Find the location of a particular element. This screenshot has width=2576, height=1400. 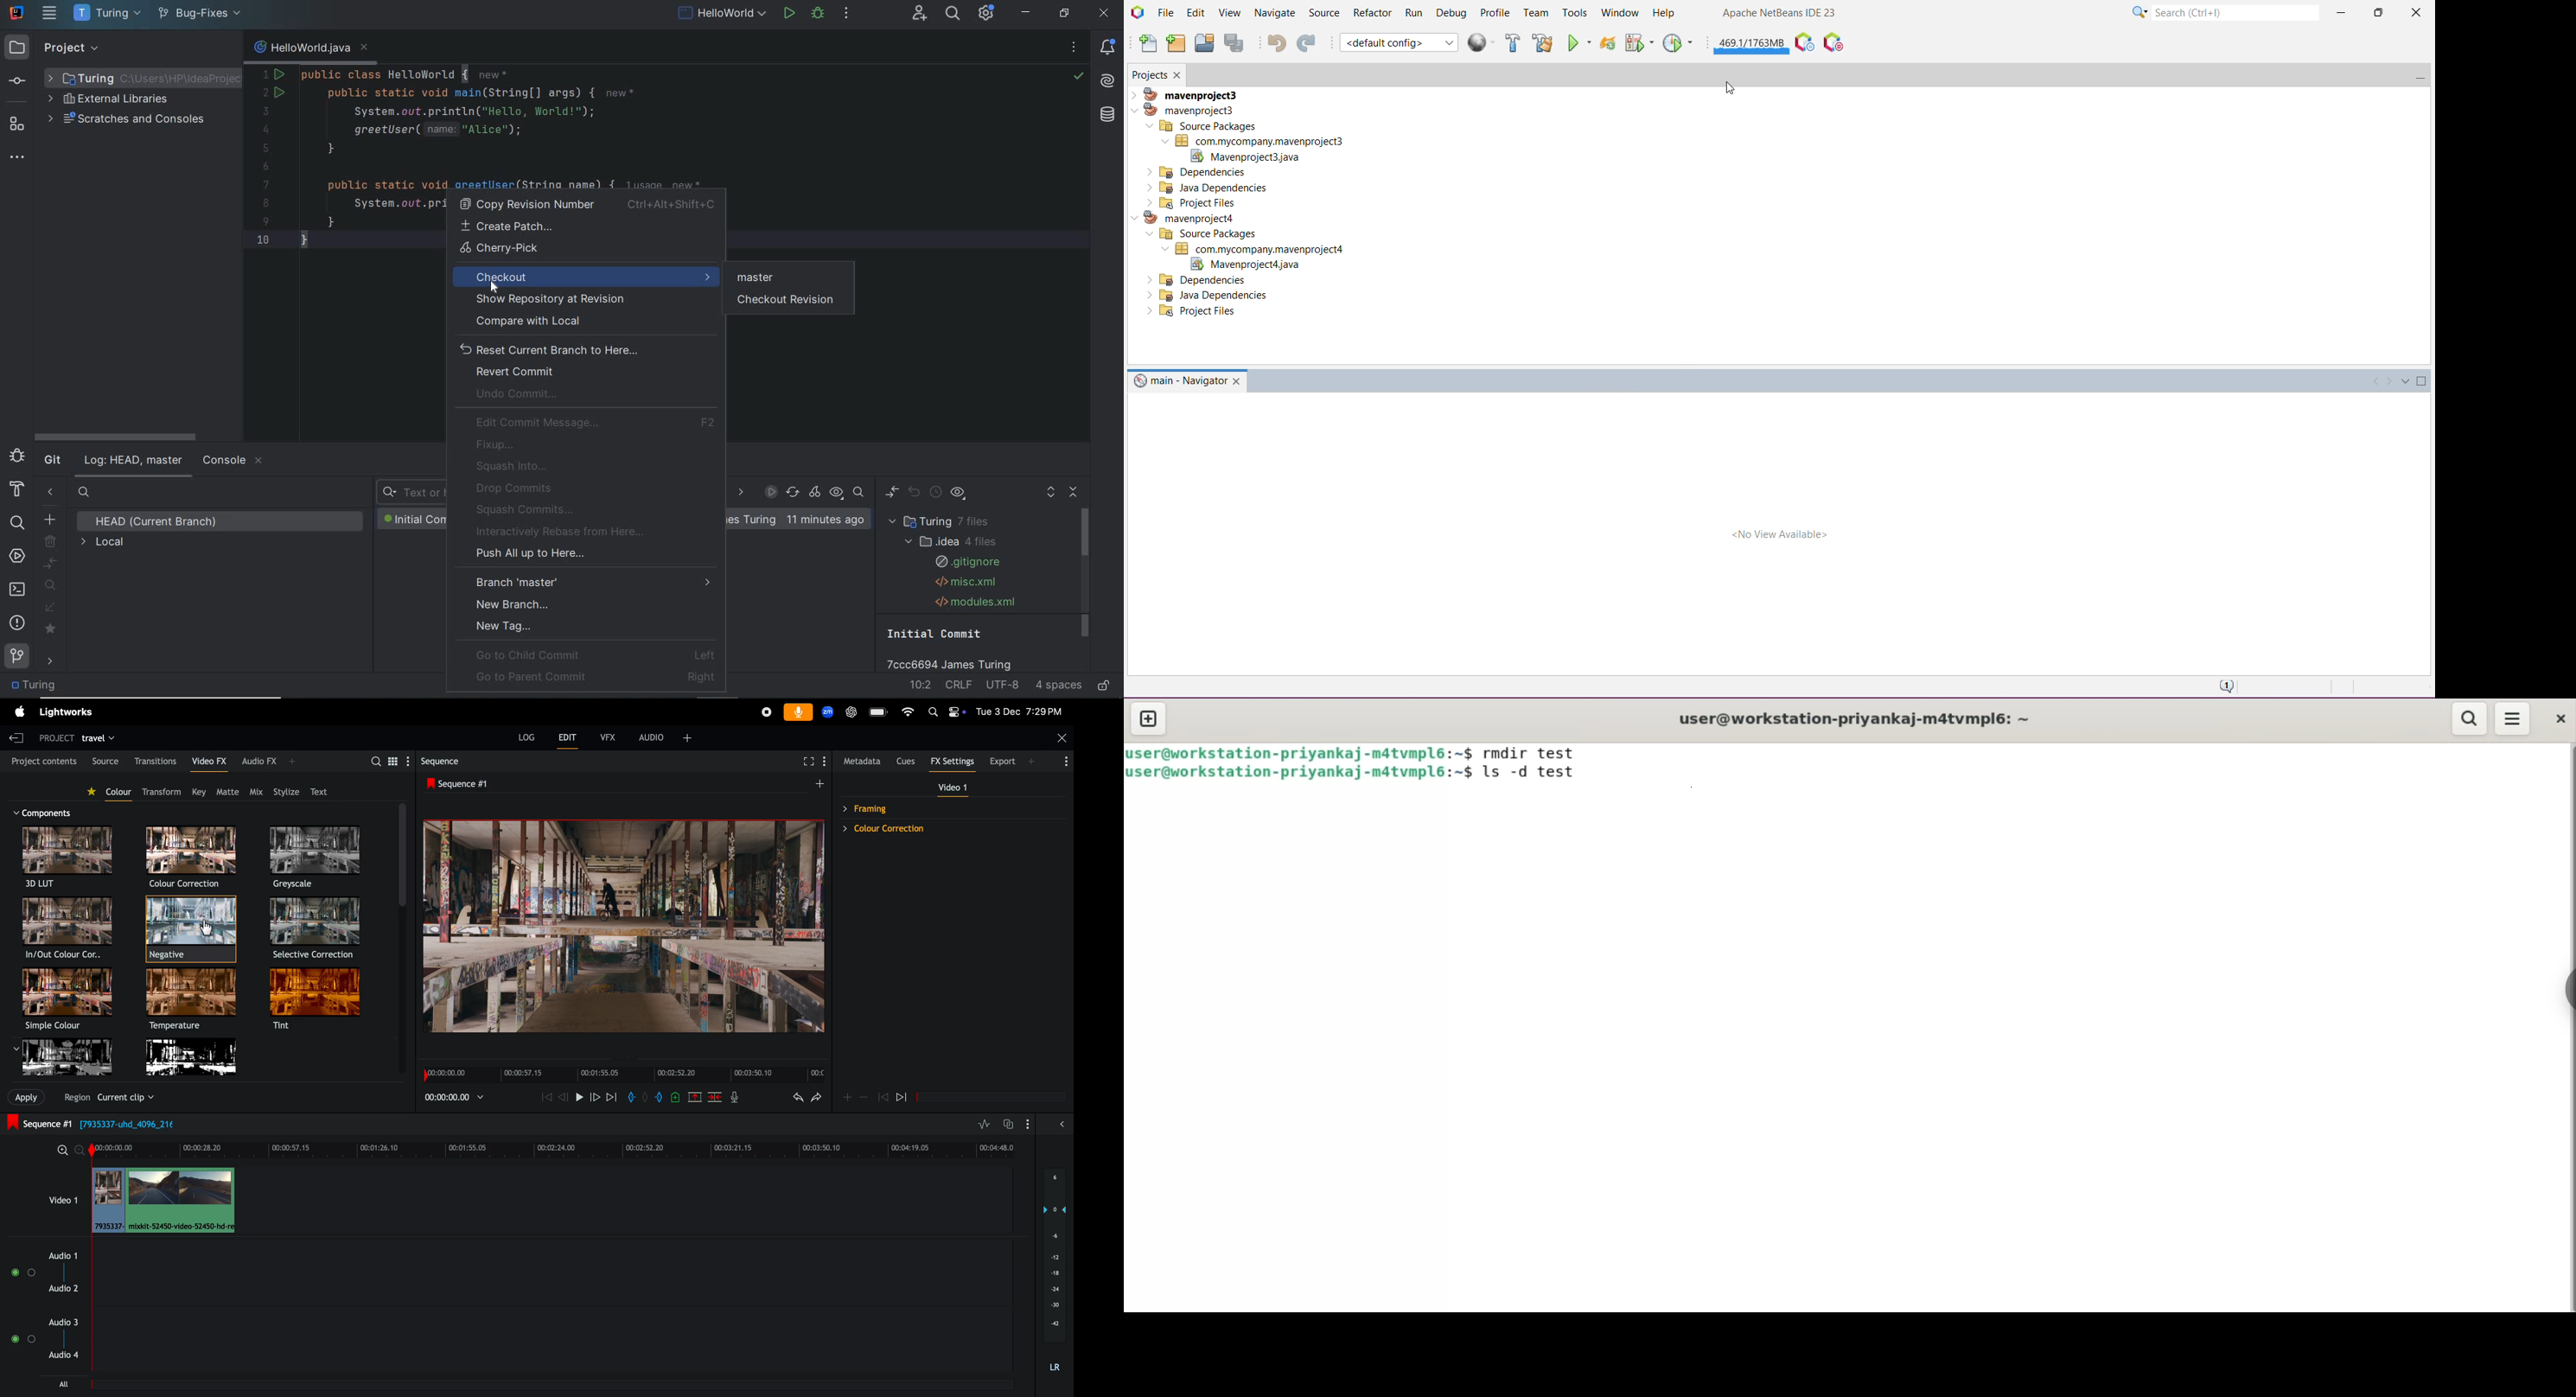

user@workstation-priyankaj-m4tvmpl6: ~ is located at coordinates (1863, 718).